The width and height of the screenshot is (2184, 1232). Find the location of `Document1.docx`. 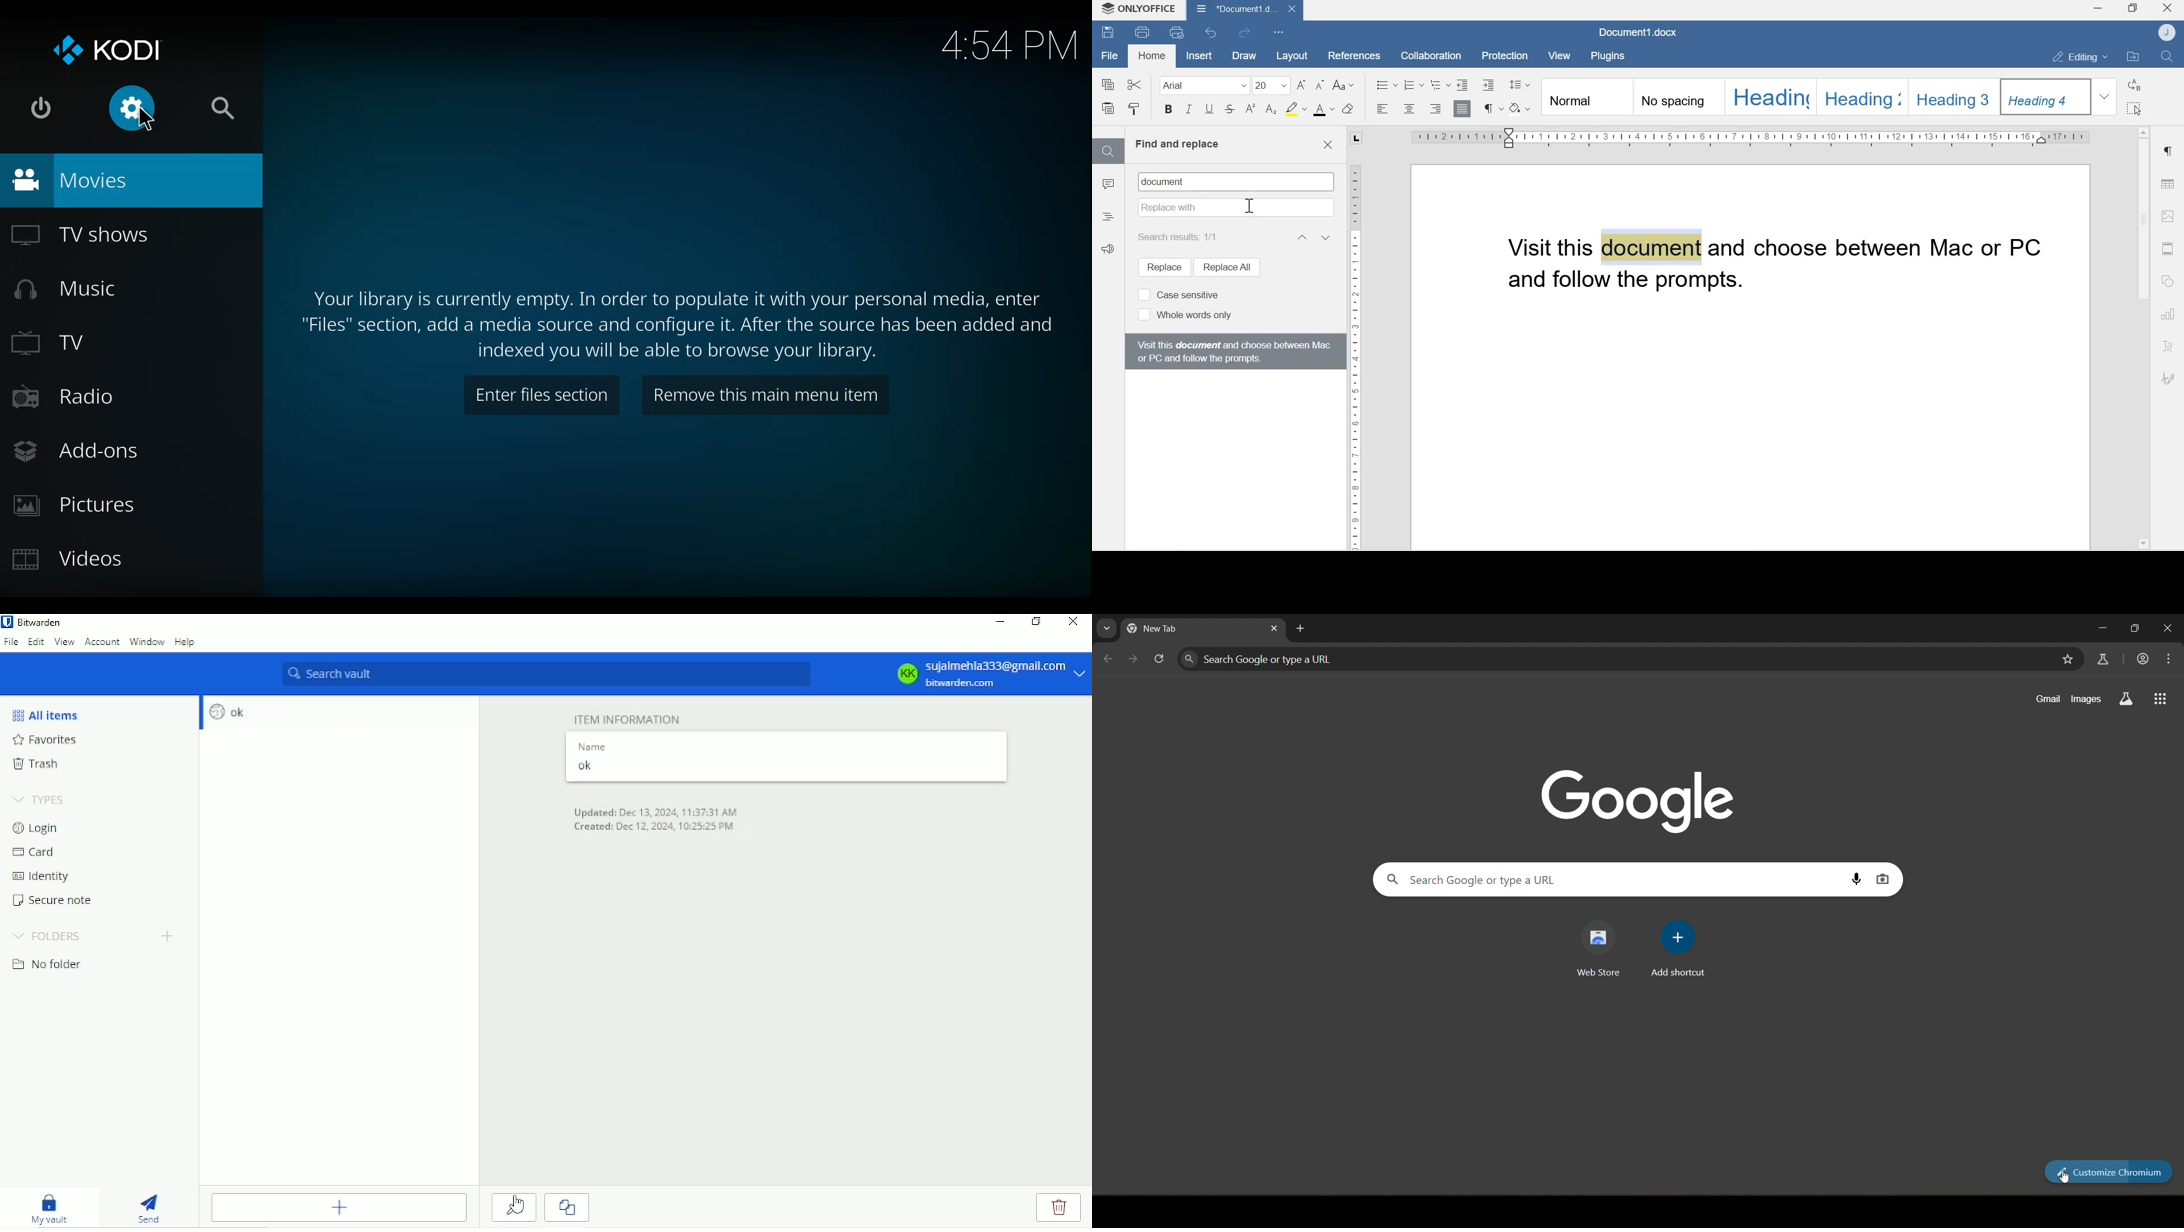

Document1.docx is located at coordinates (1640, 33).